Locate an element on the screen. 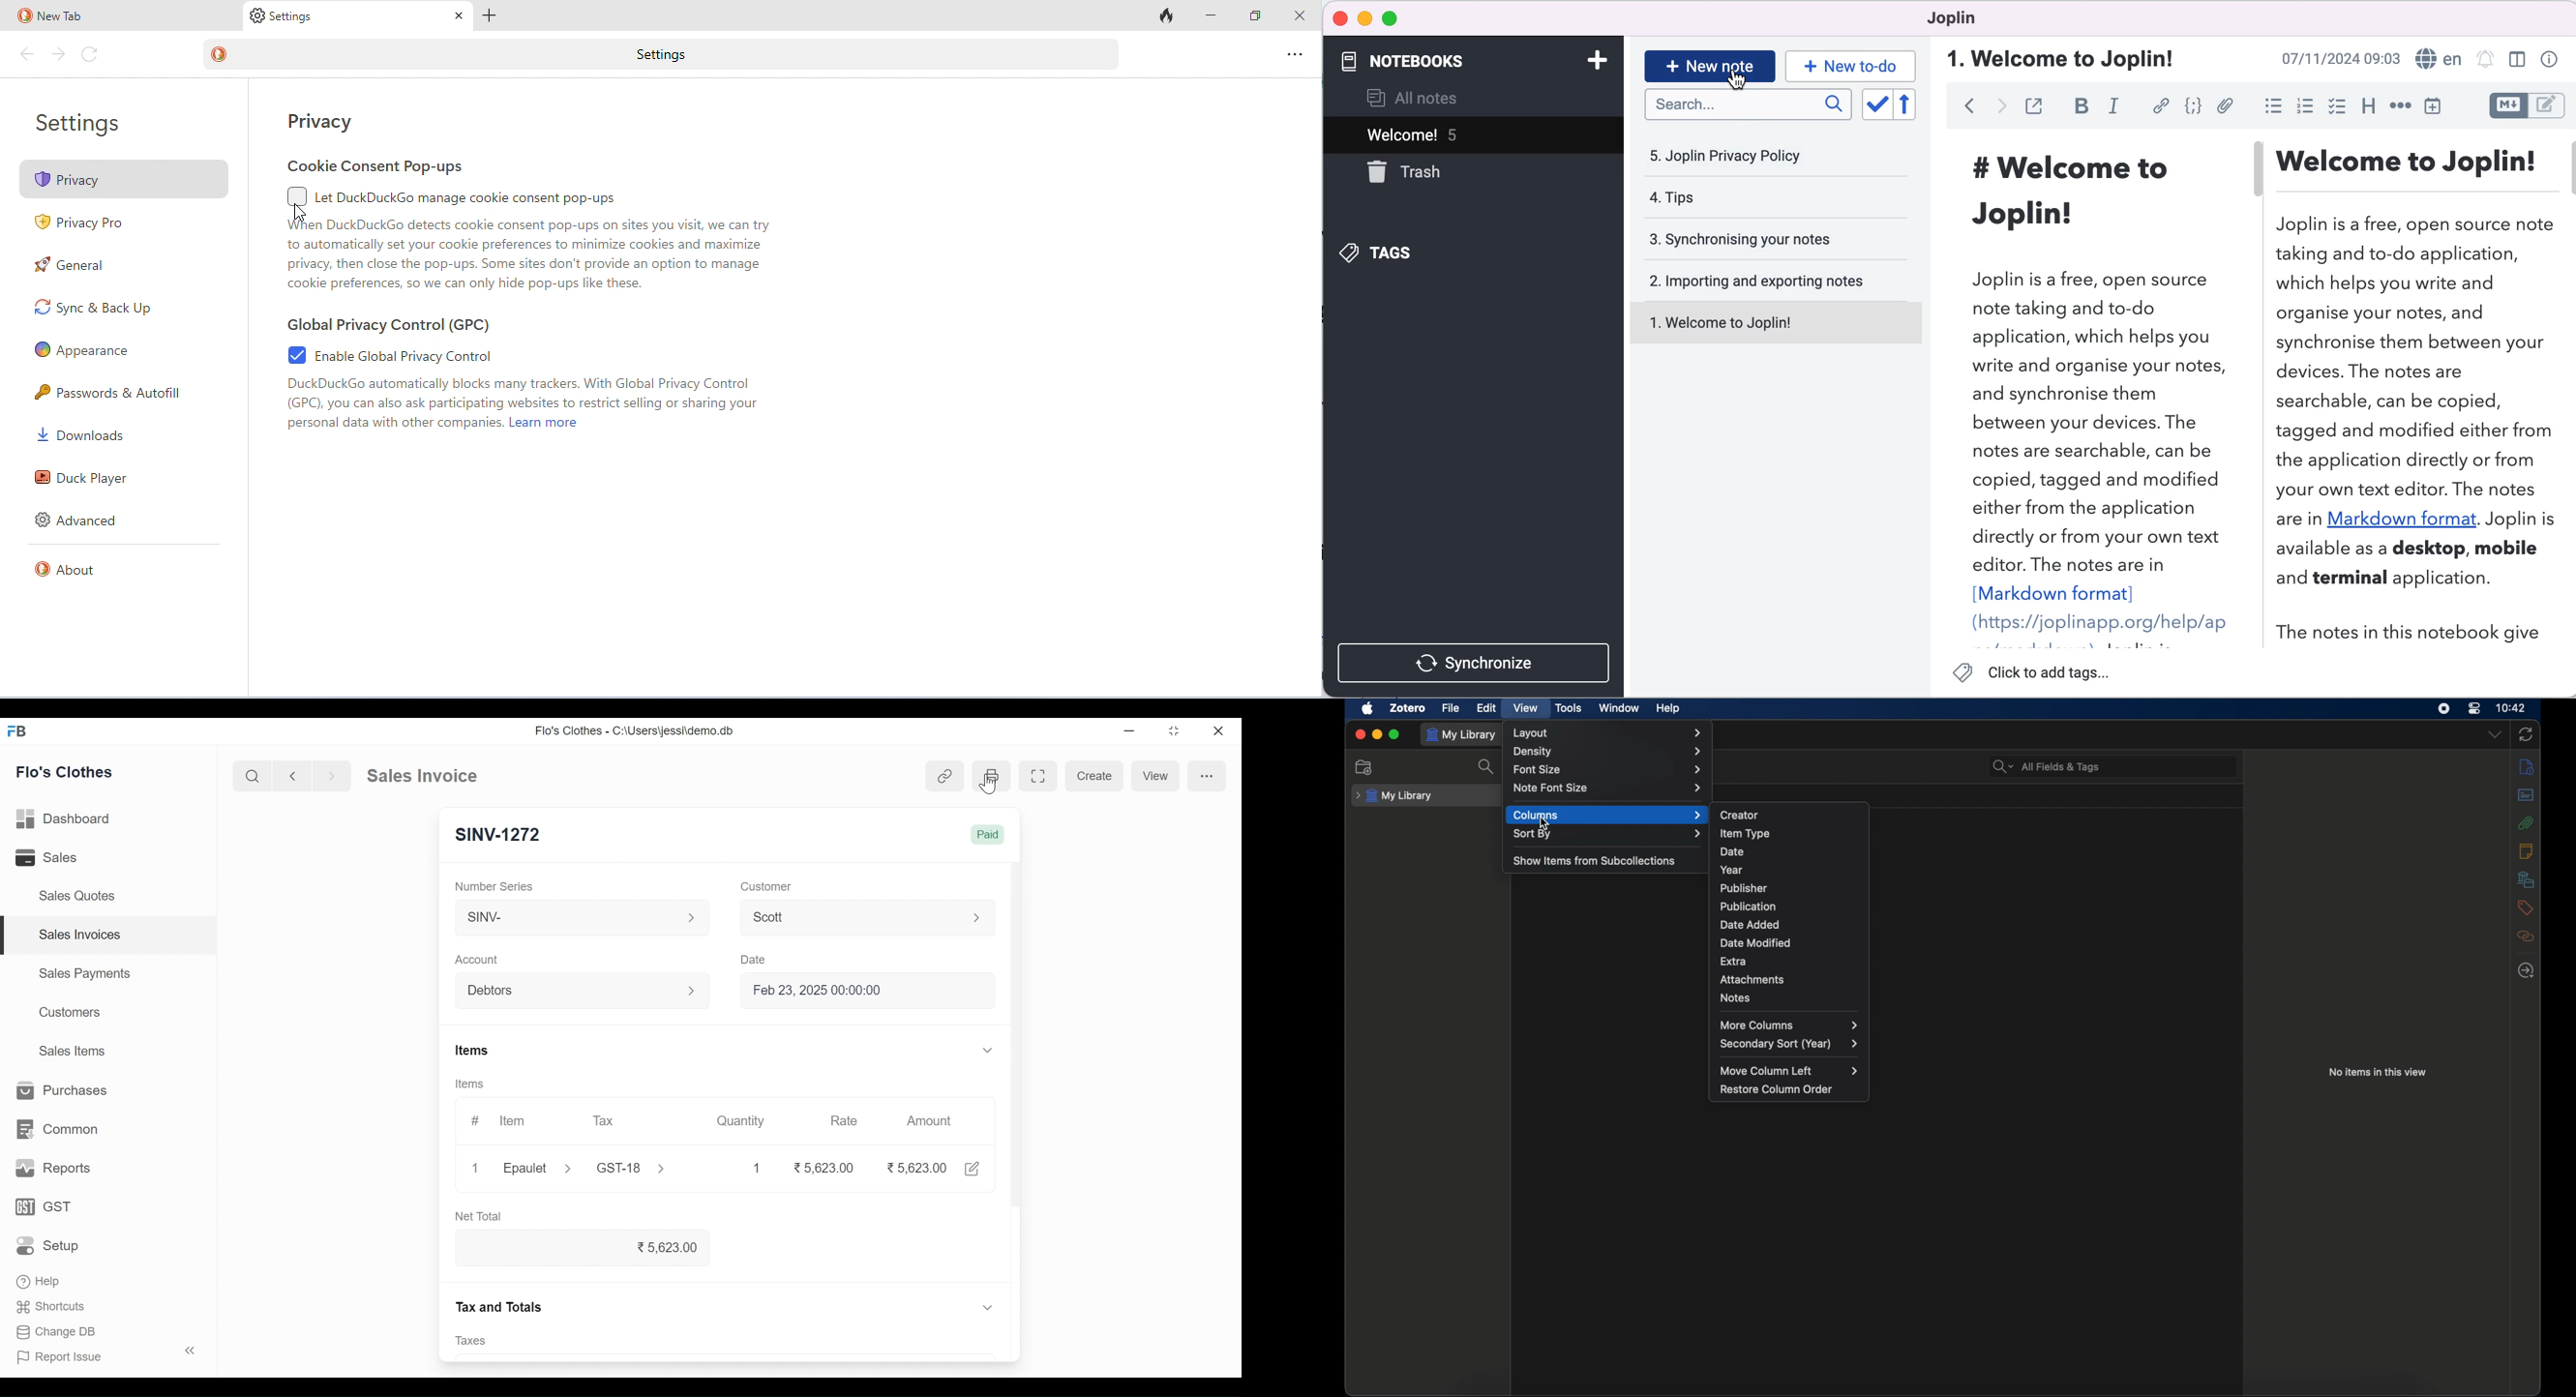  Cursor is located at coordinates (991, 786).